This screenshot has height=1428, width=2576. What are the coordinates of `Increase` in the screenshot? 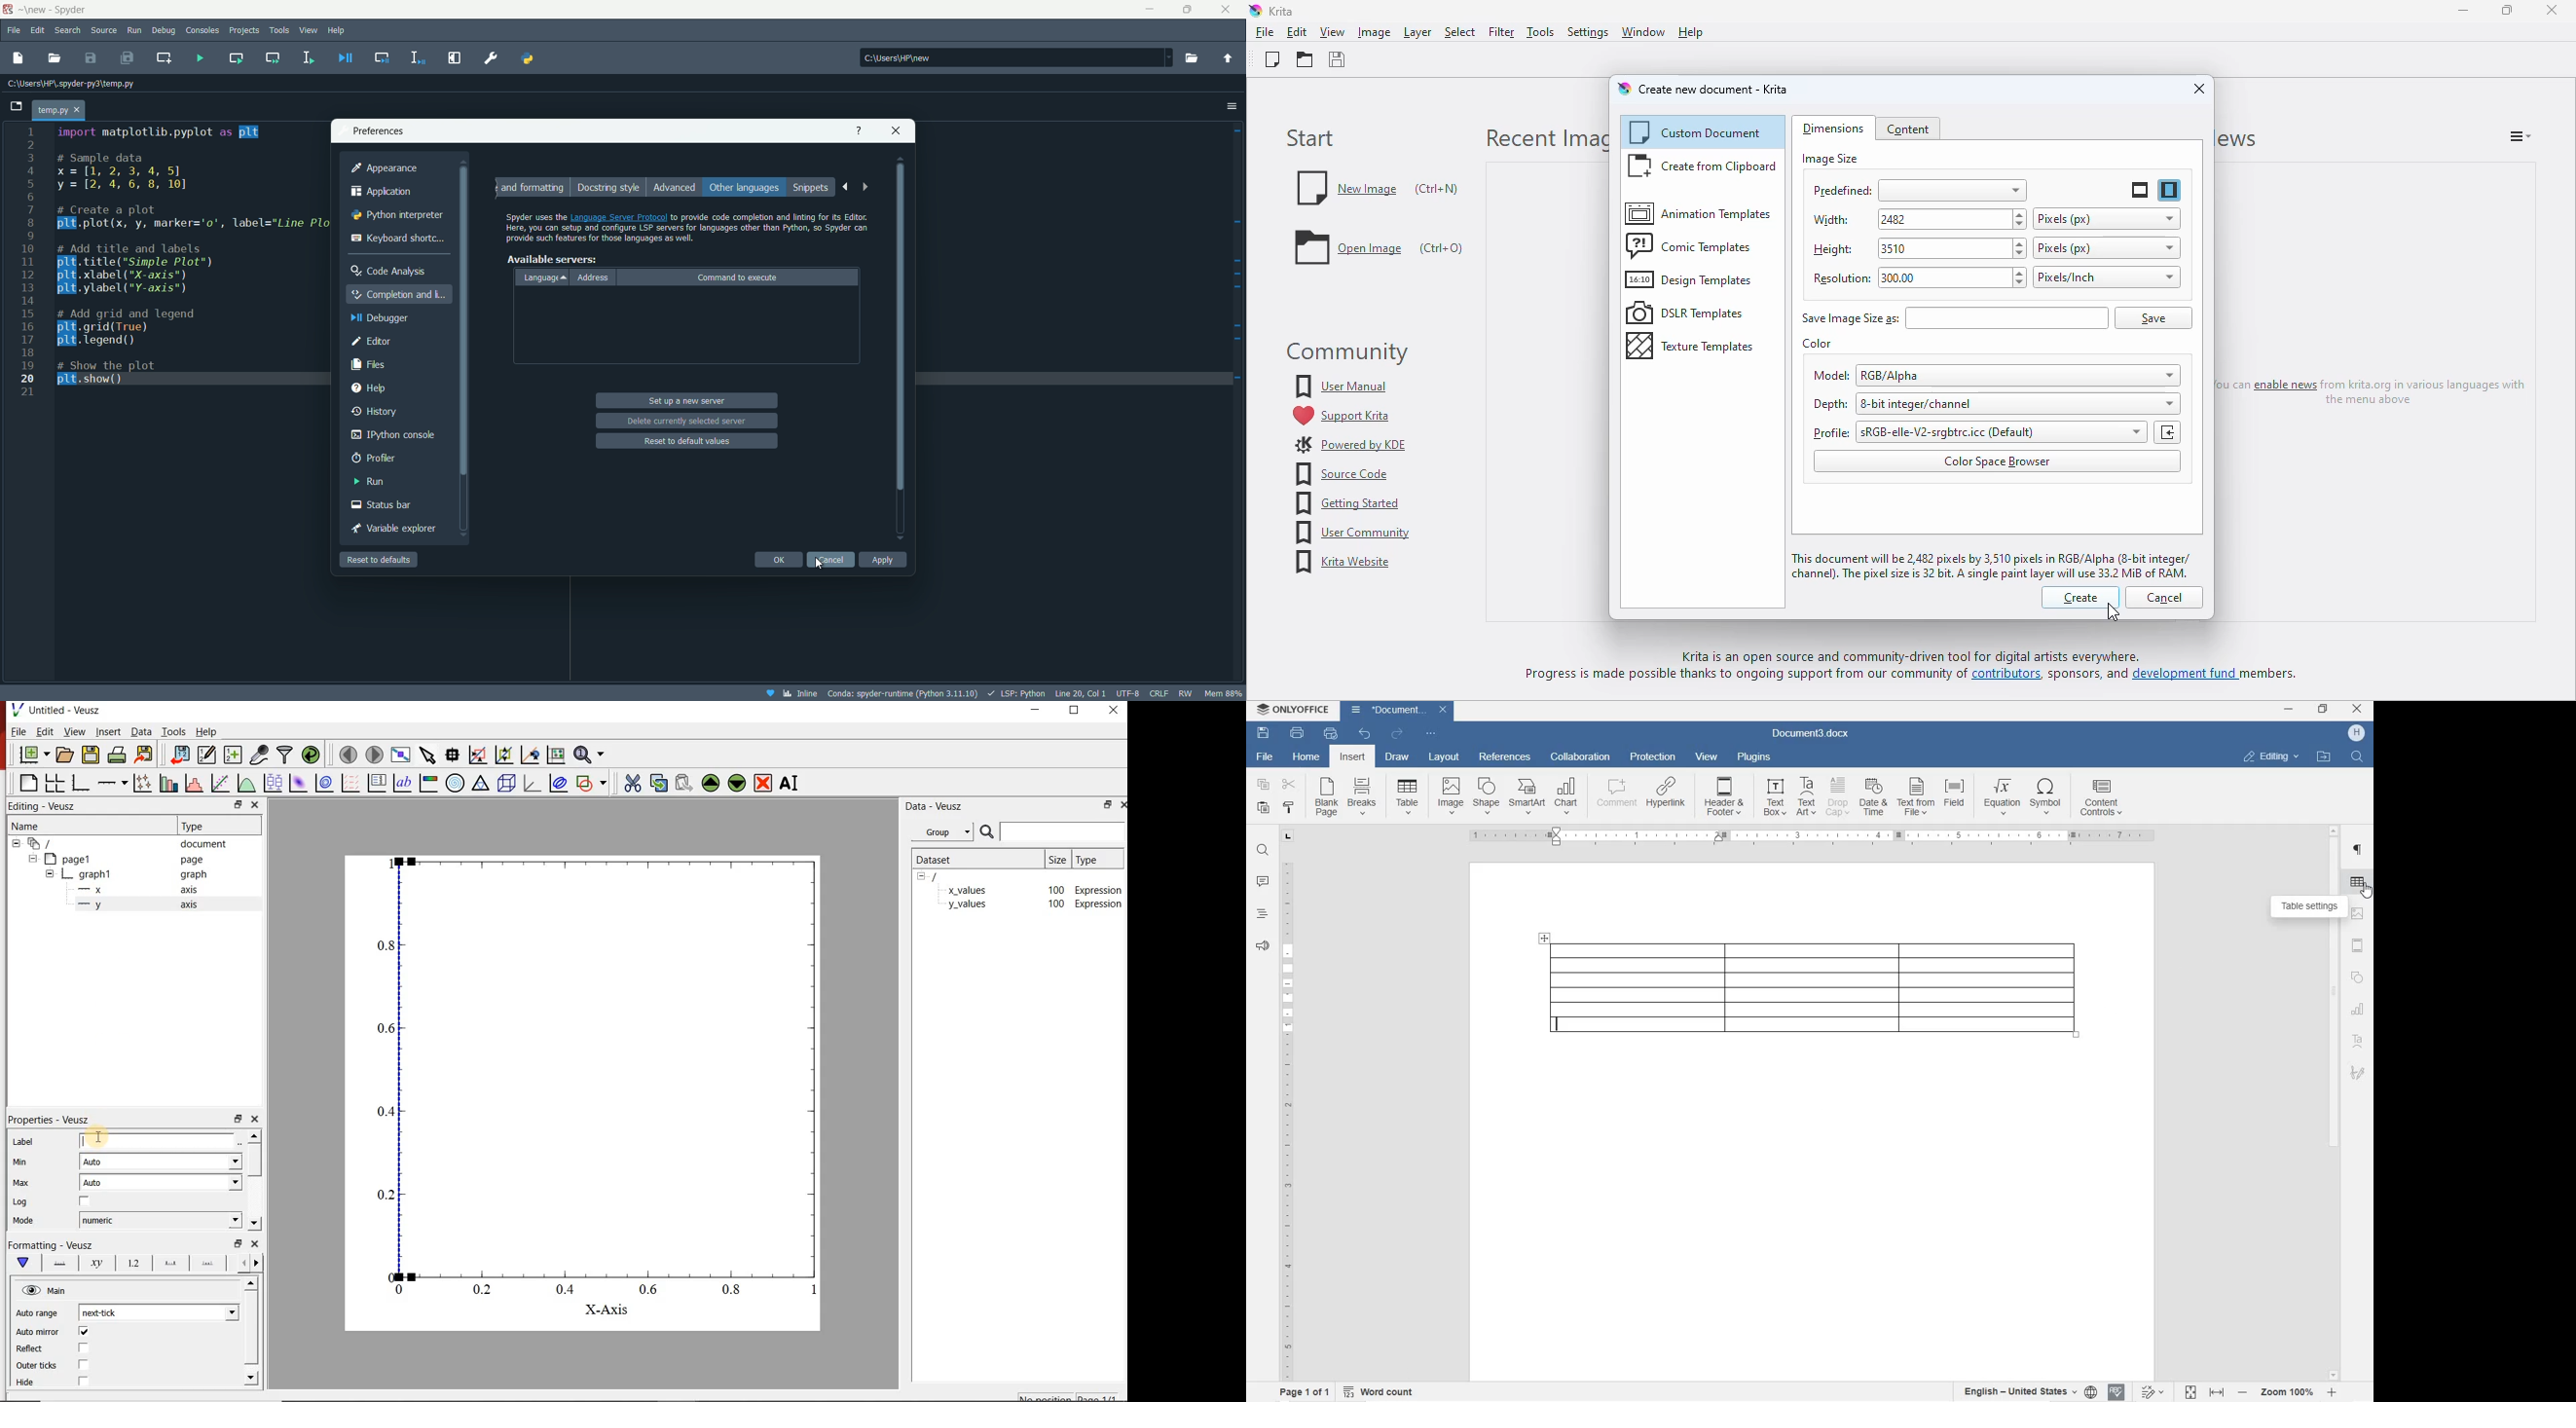 It's located at (2019, 272).